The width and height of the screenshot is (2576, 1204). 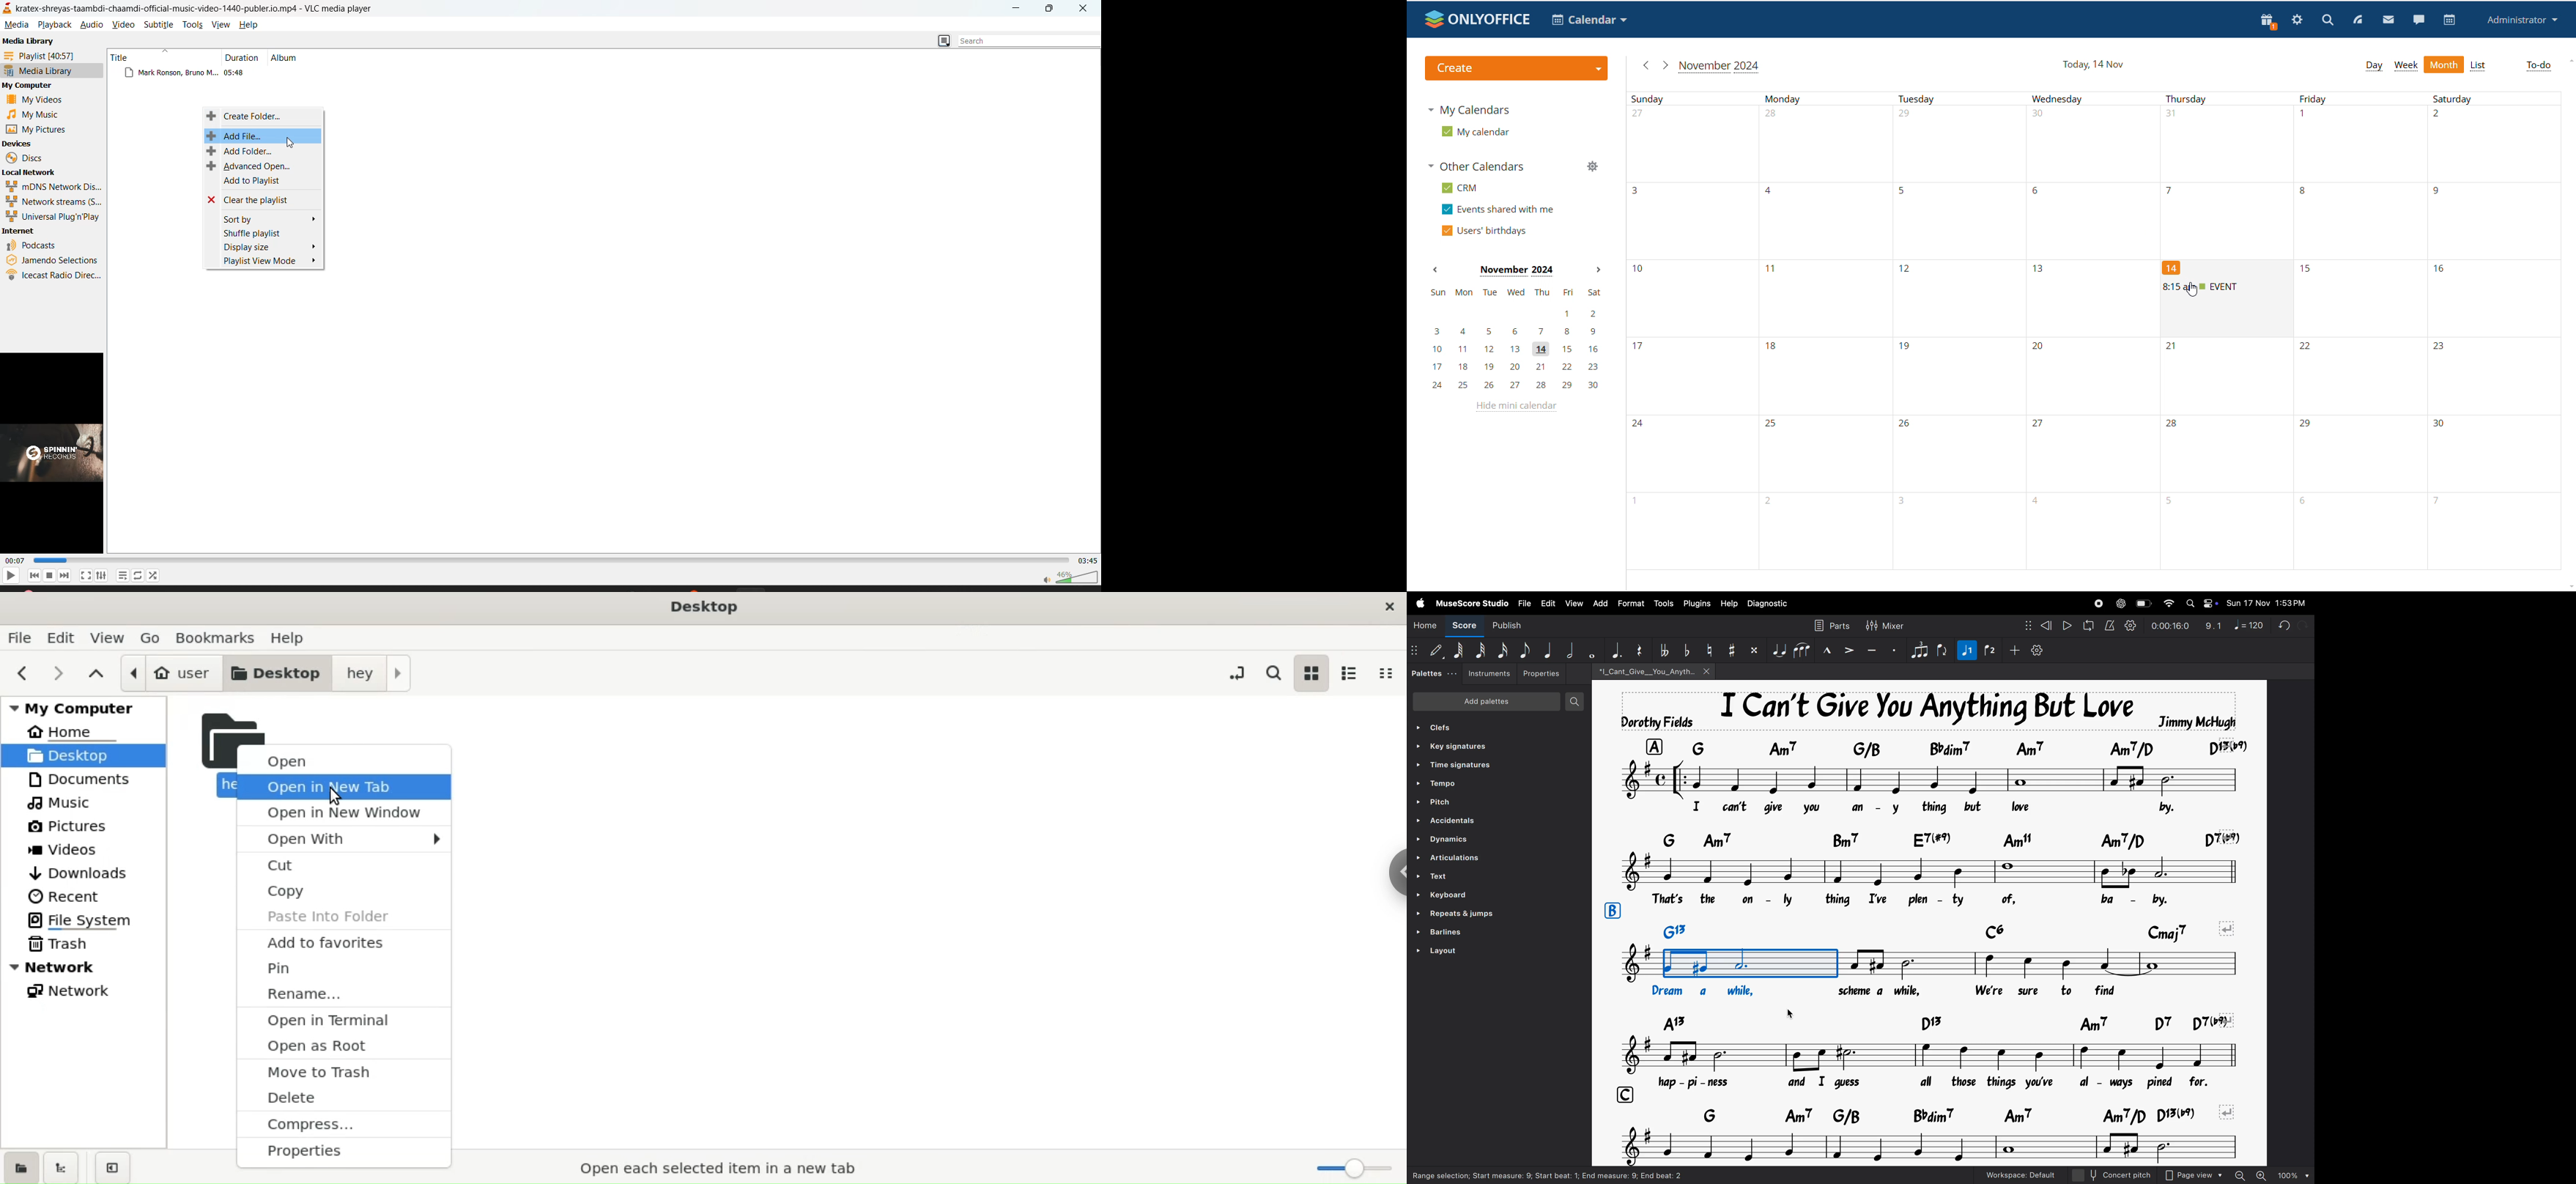 What do you see at coordinates (1462, 628) in the screenshot?
I see `Score` at bounding box center [1462, 628].